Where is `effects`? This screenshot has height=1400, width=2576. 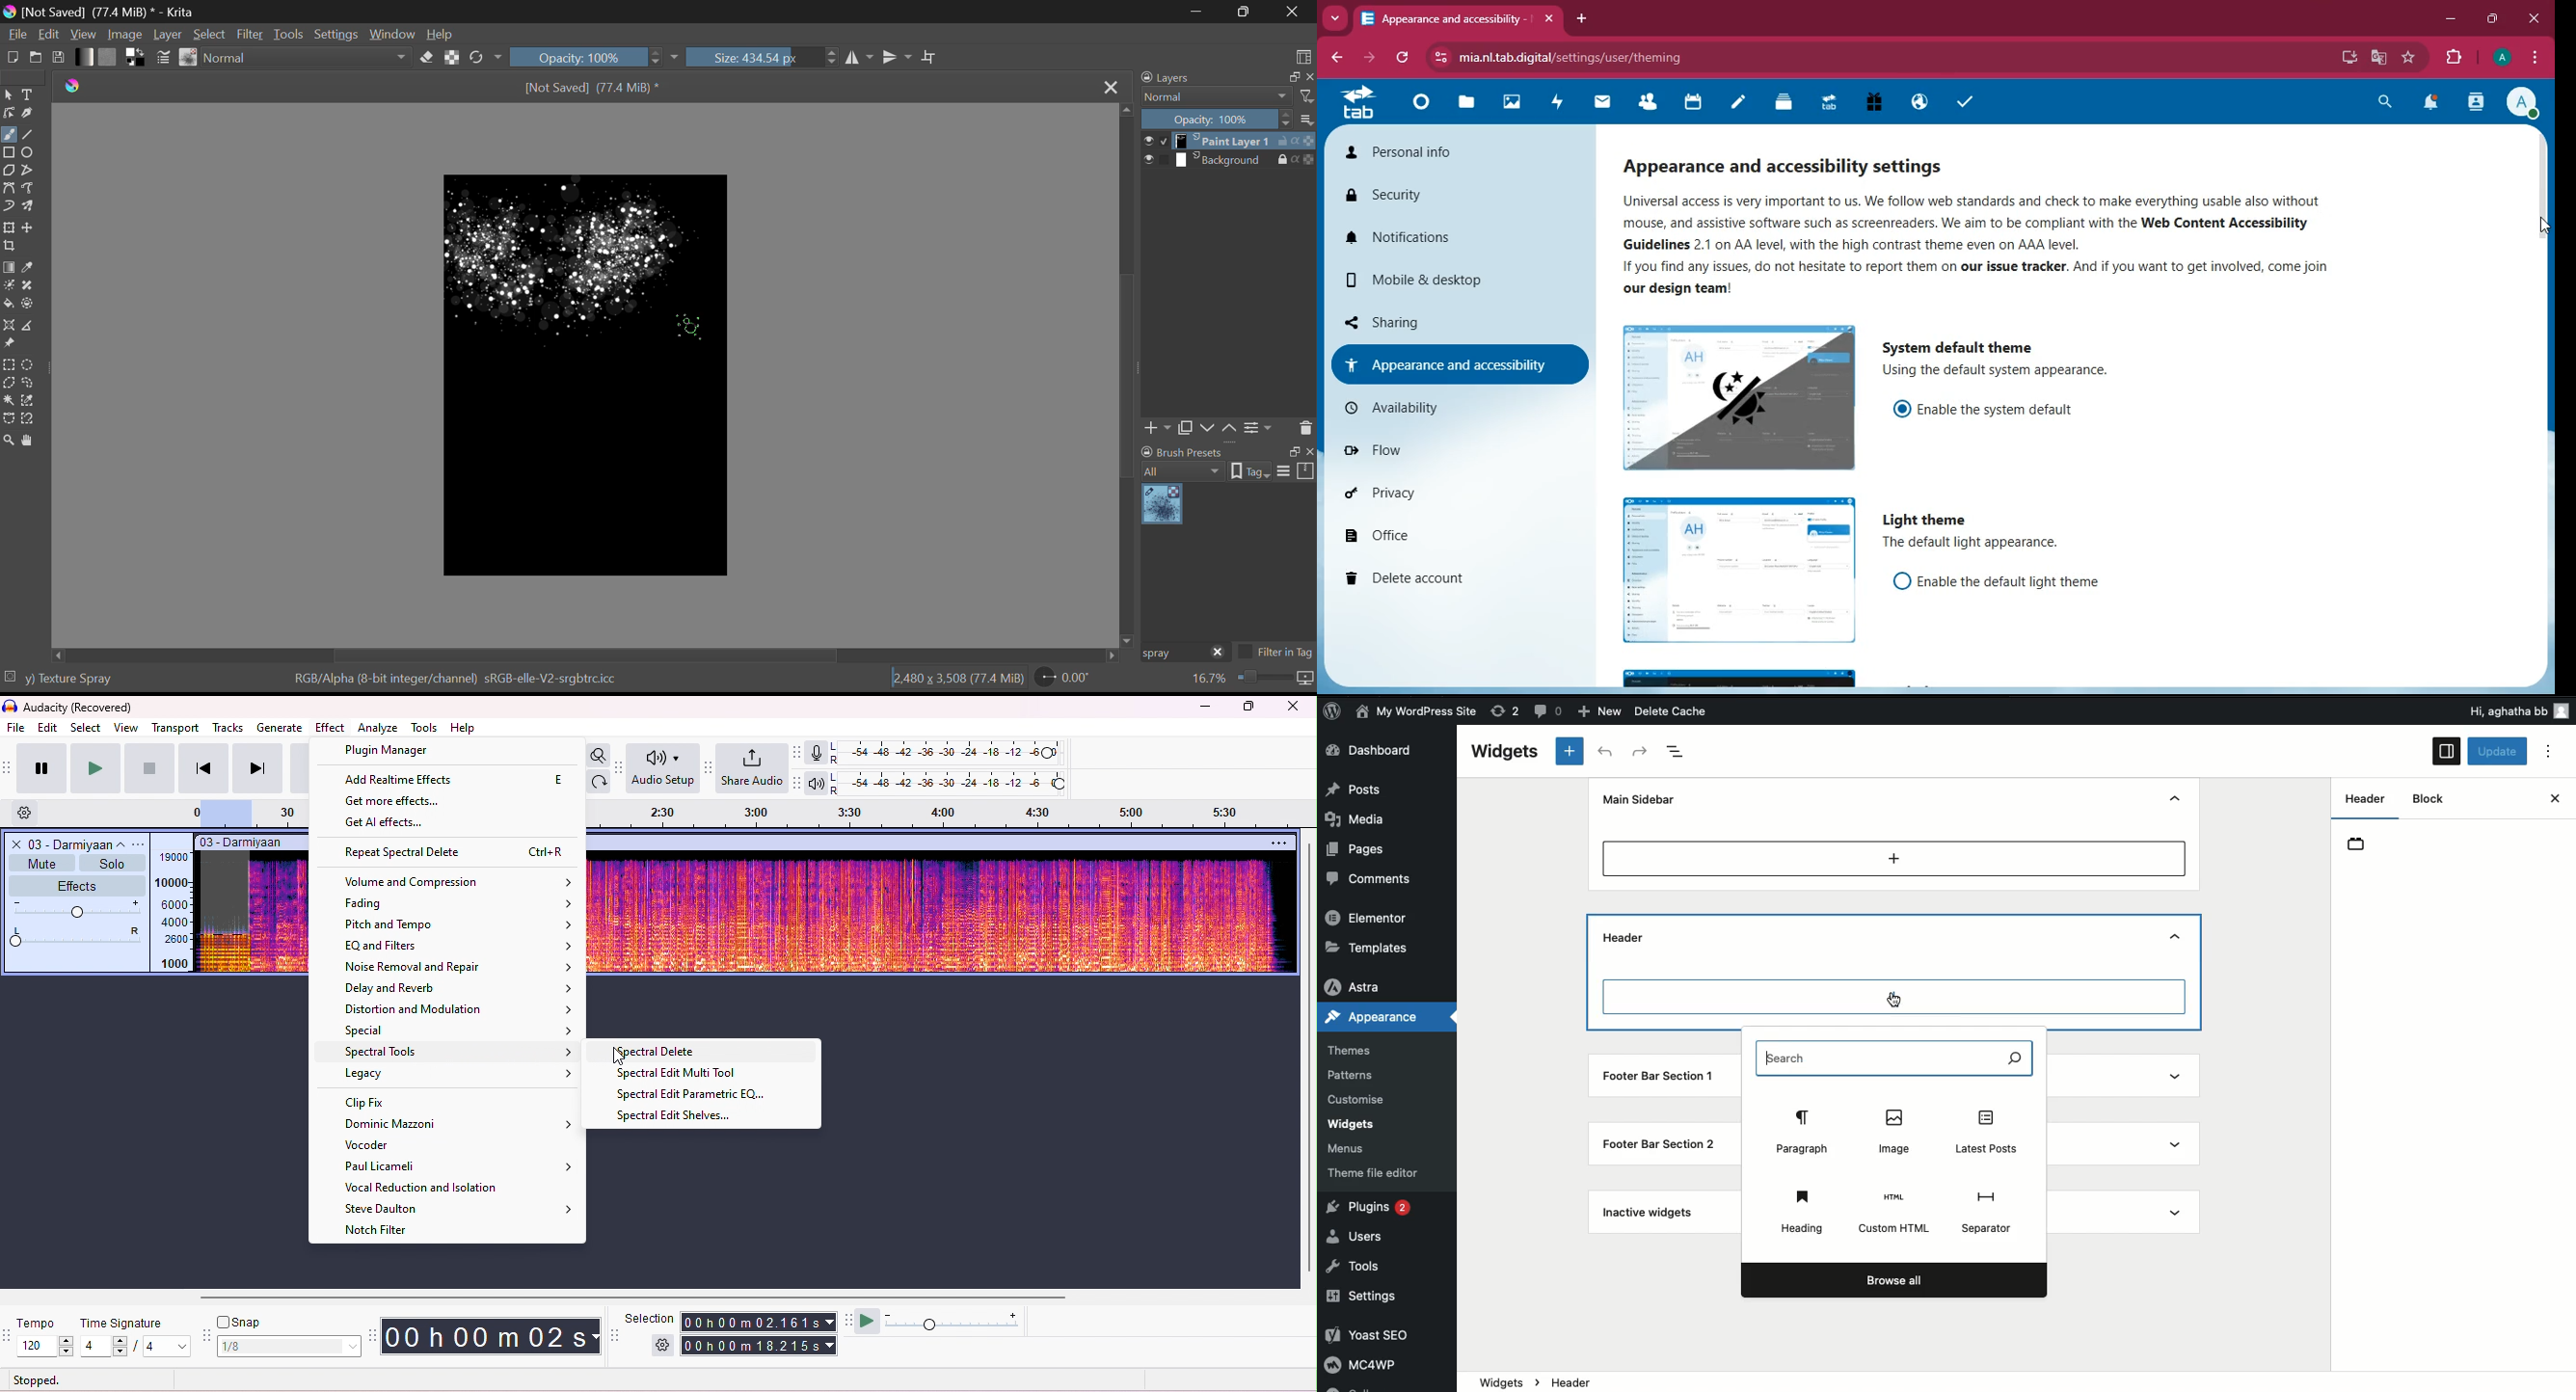 effects is located at coordinates (76, 884).